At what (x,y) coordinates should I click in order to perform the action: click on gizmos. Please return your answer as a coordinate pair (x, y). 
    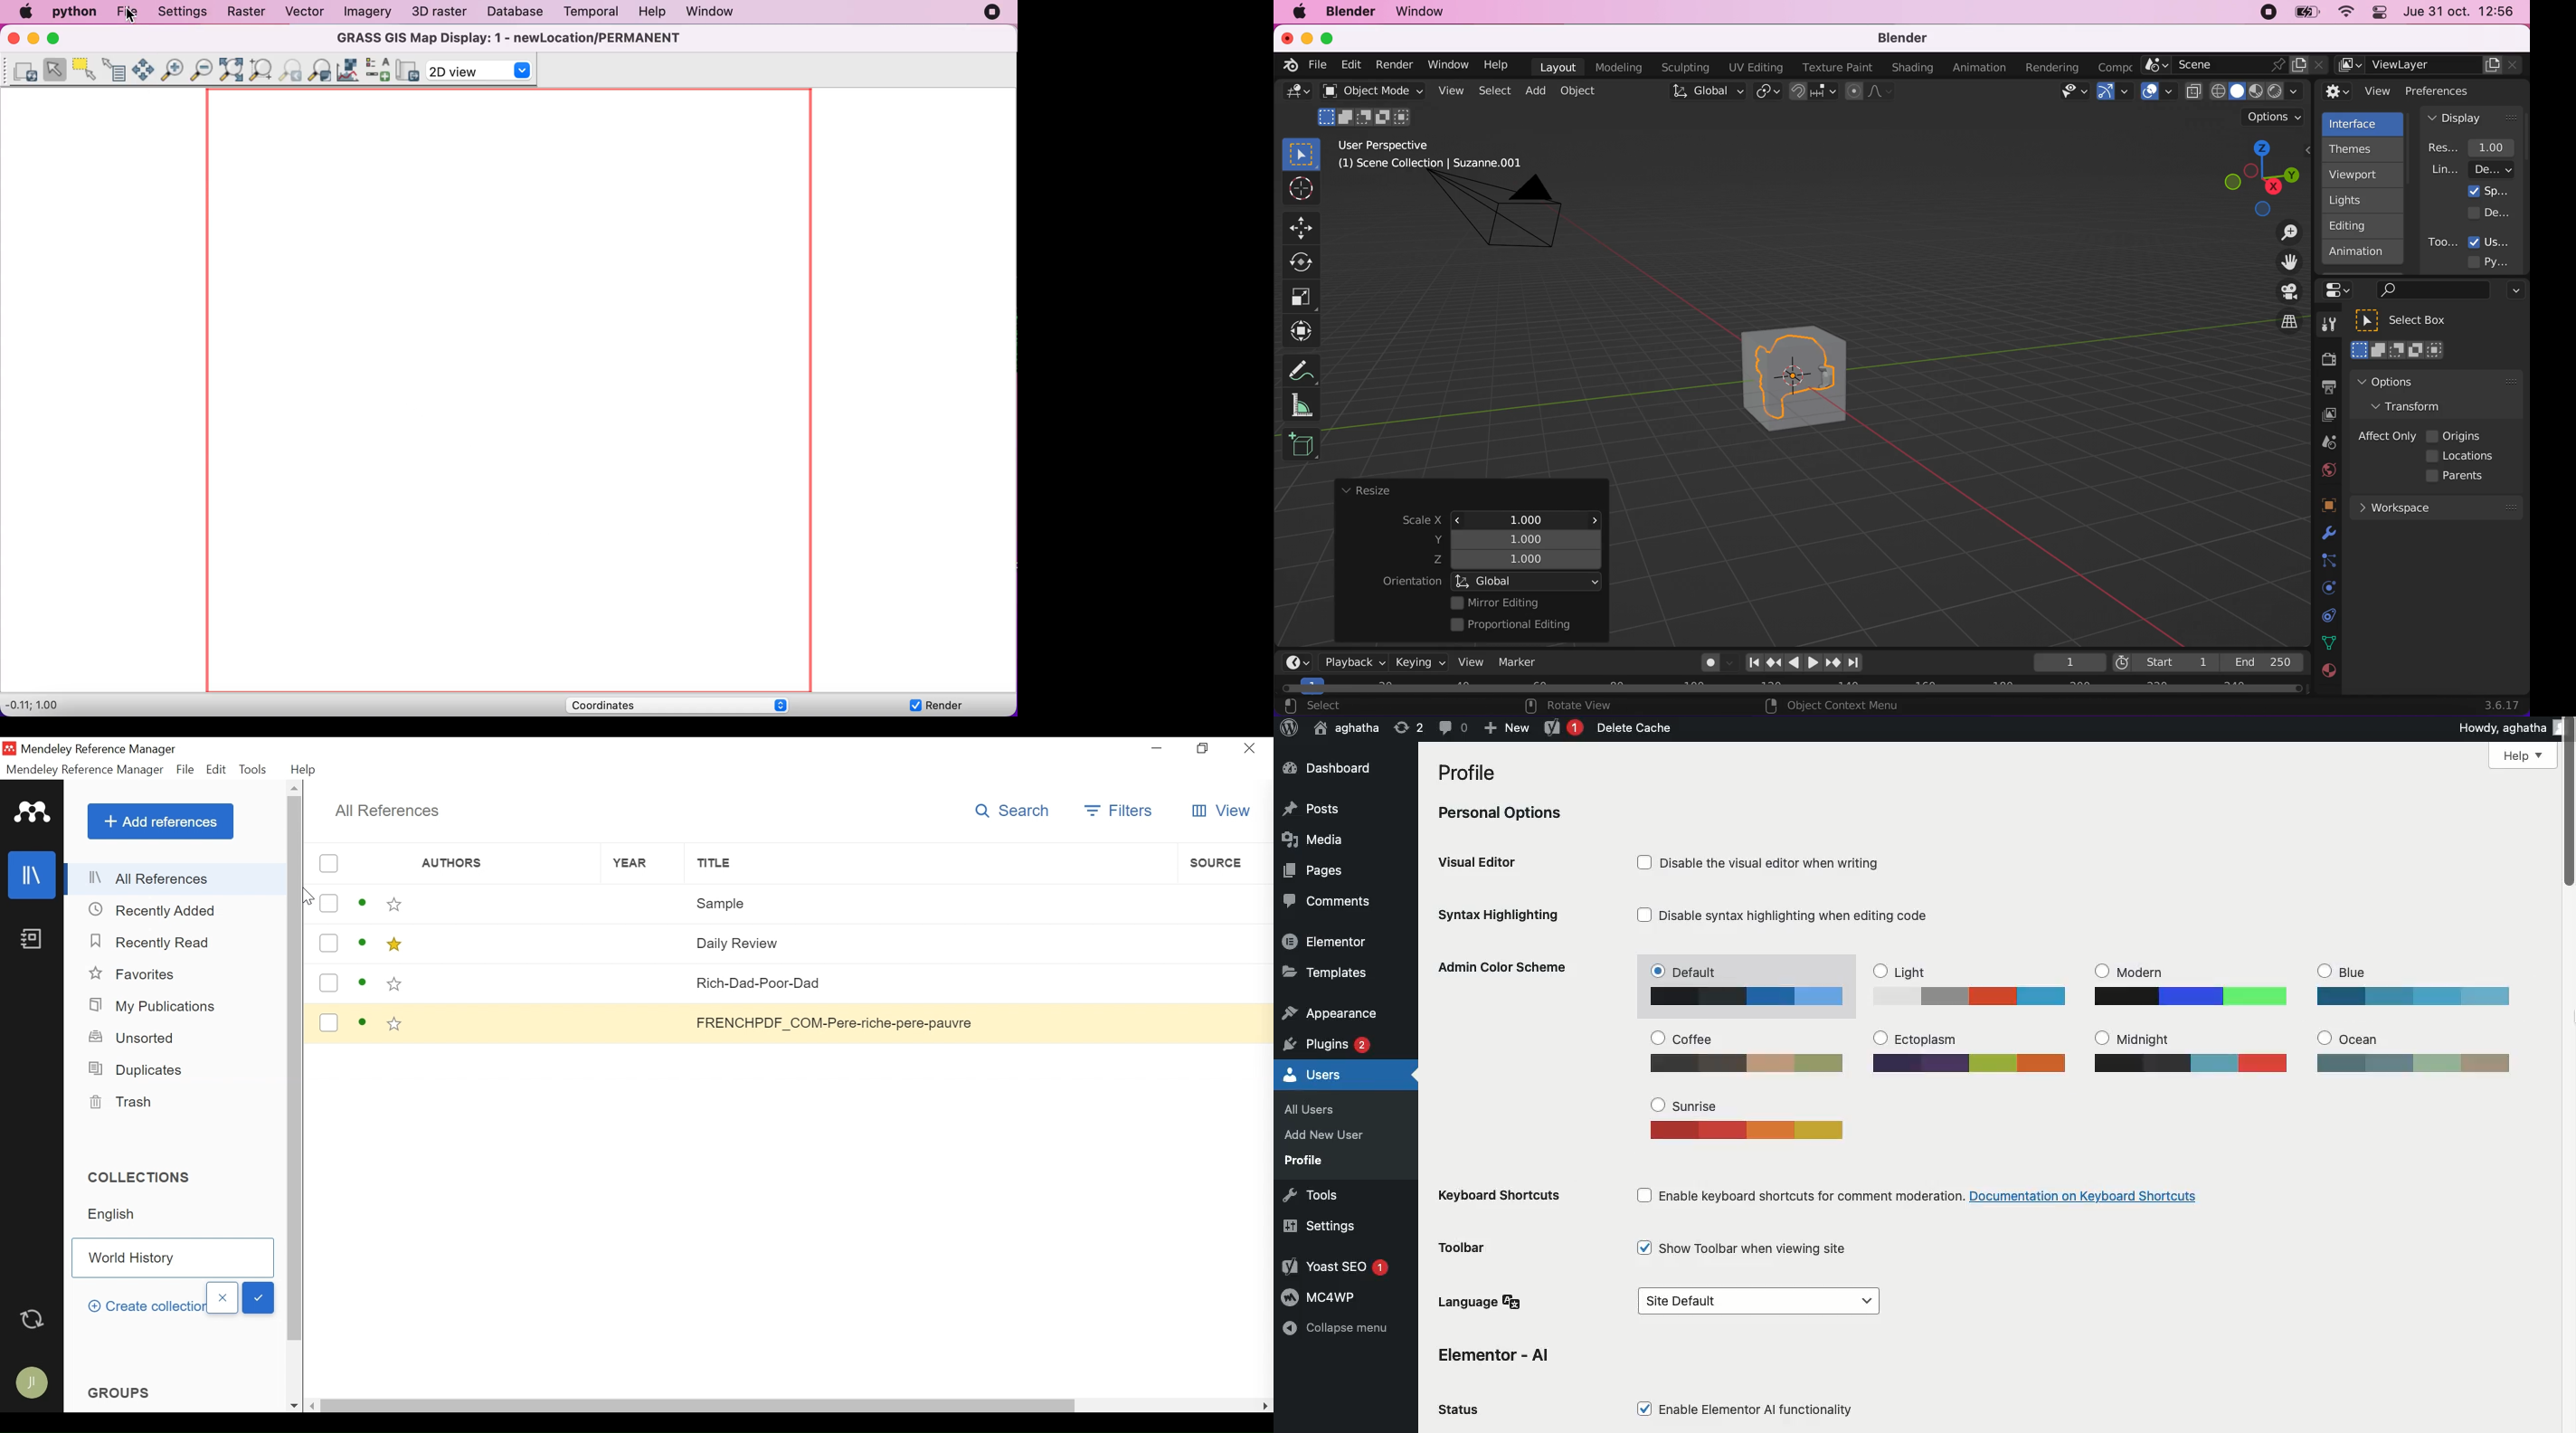
    Looking at the image, I should click on (2114, 95).